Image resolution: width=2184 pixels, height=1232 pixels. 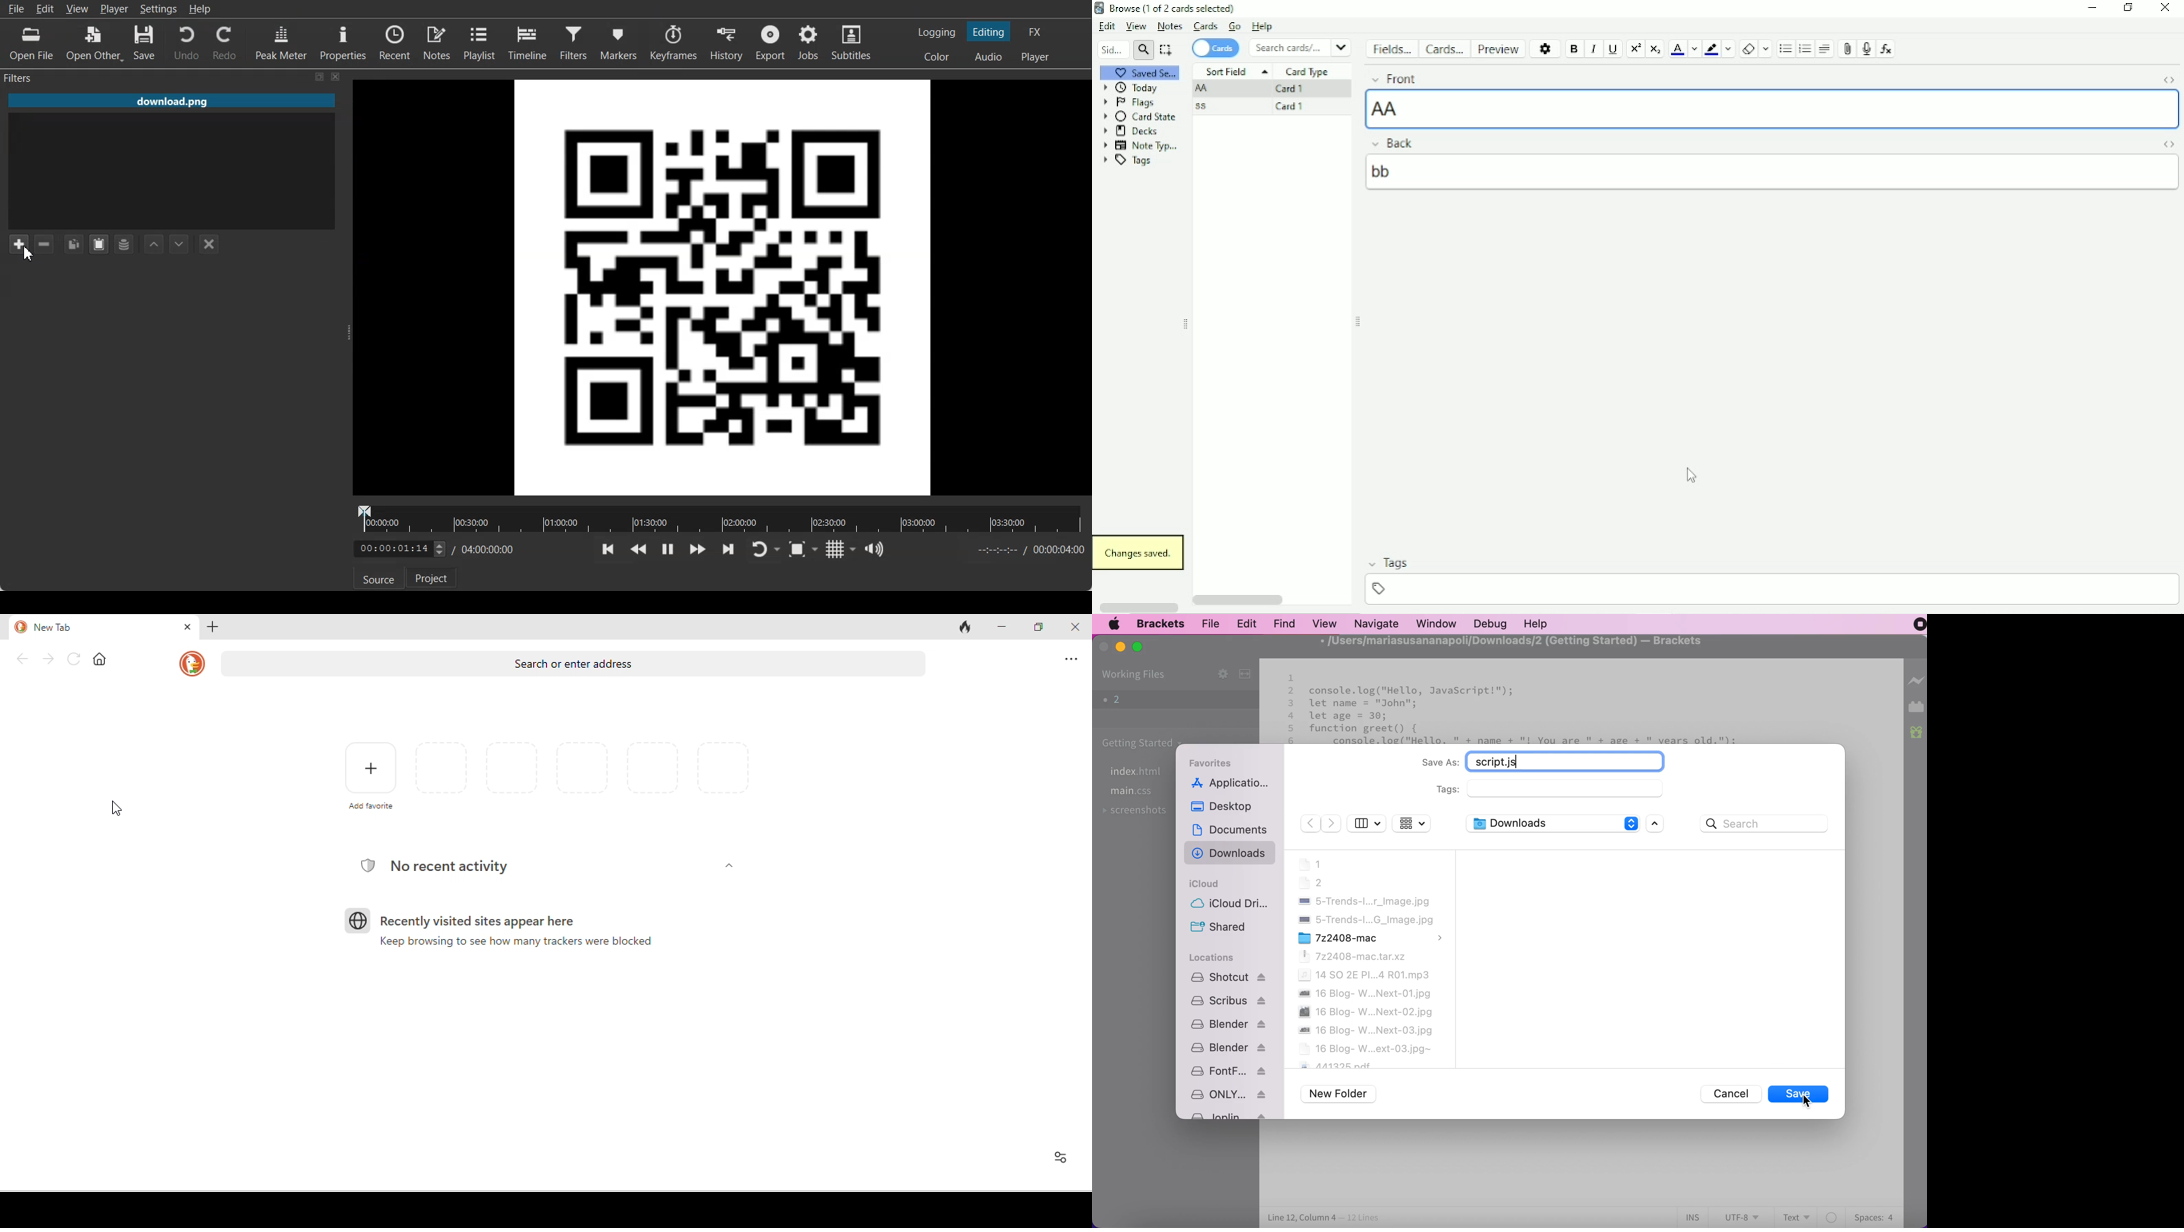 I want to click on Toggle grid display on the player, so click(x=836, y=549).